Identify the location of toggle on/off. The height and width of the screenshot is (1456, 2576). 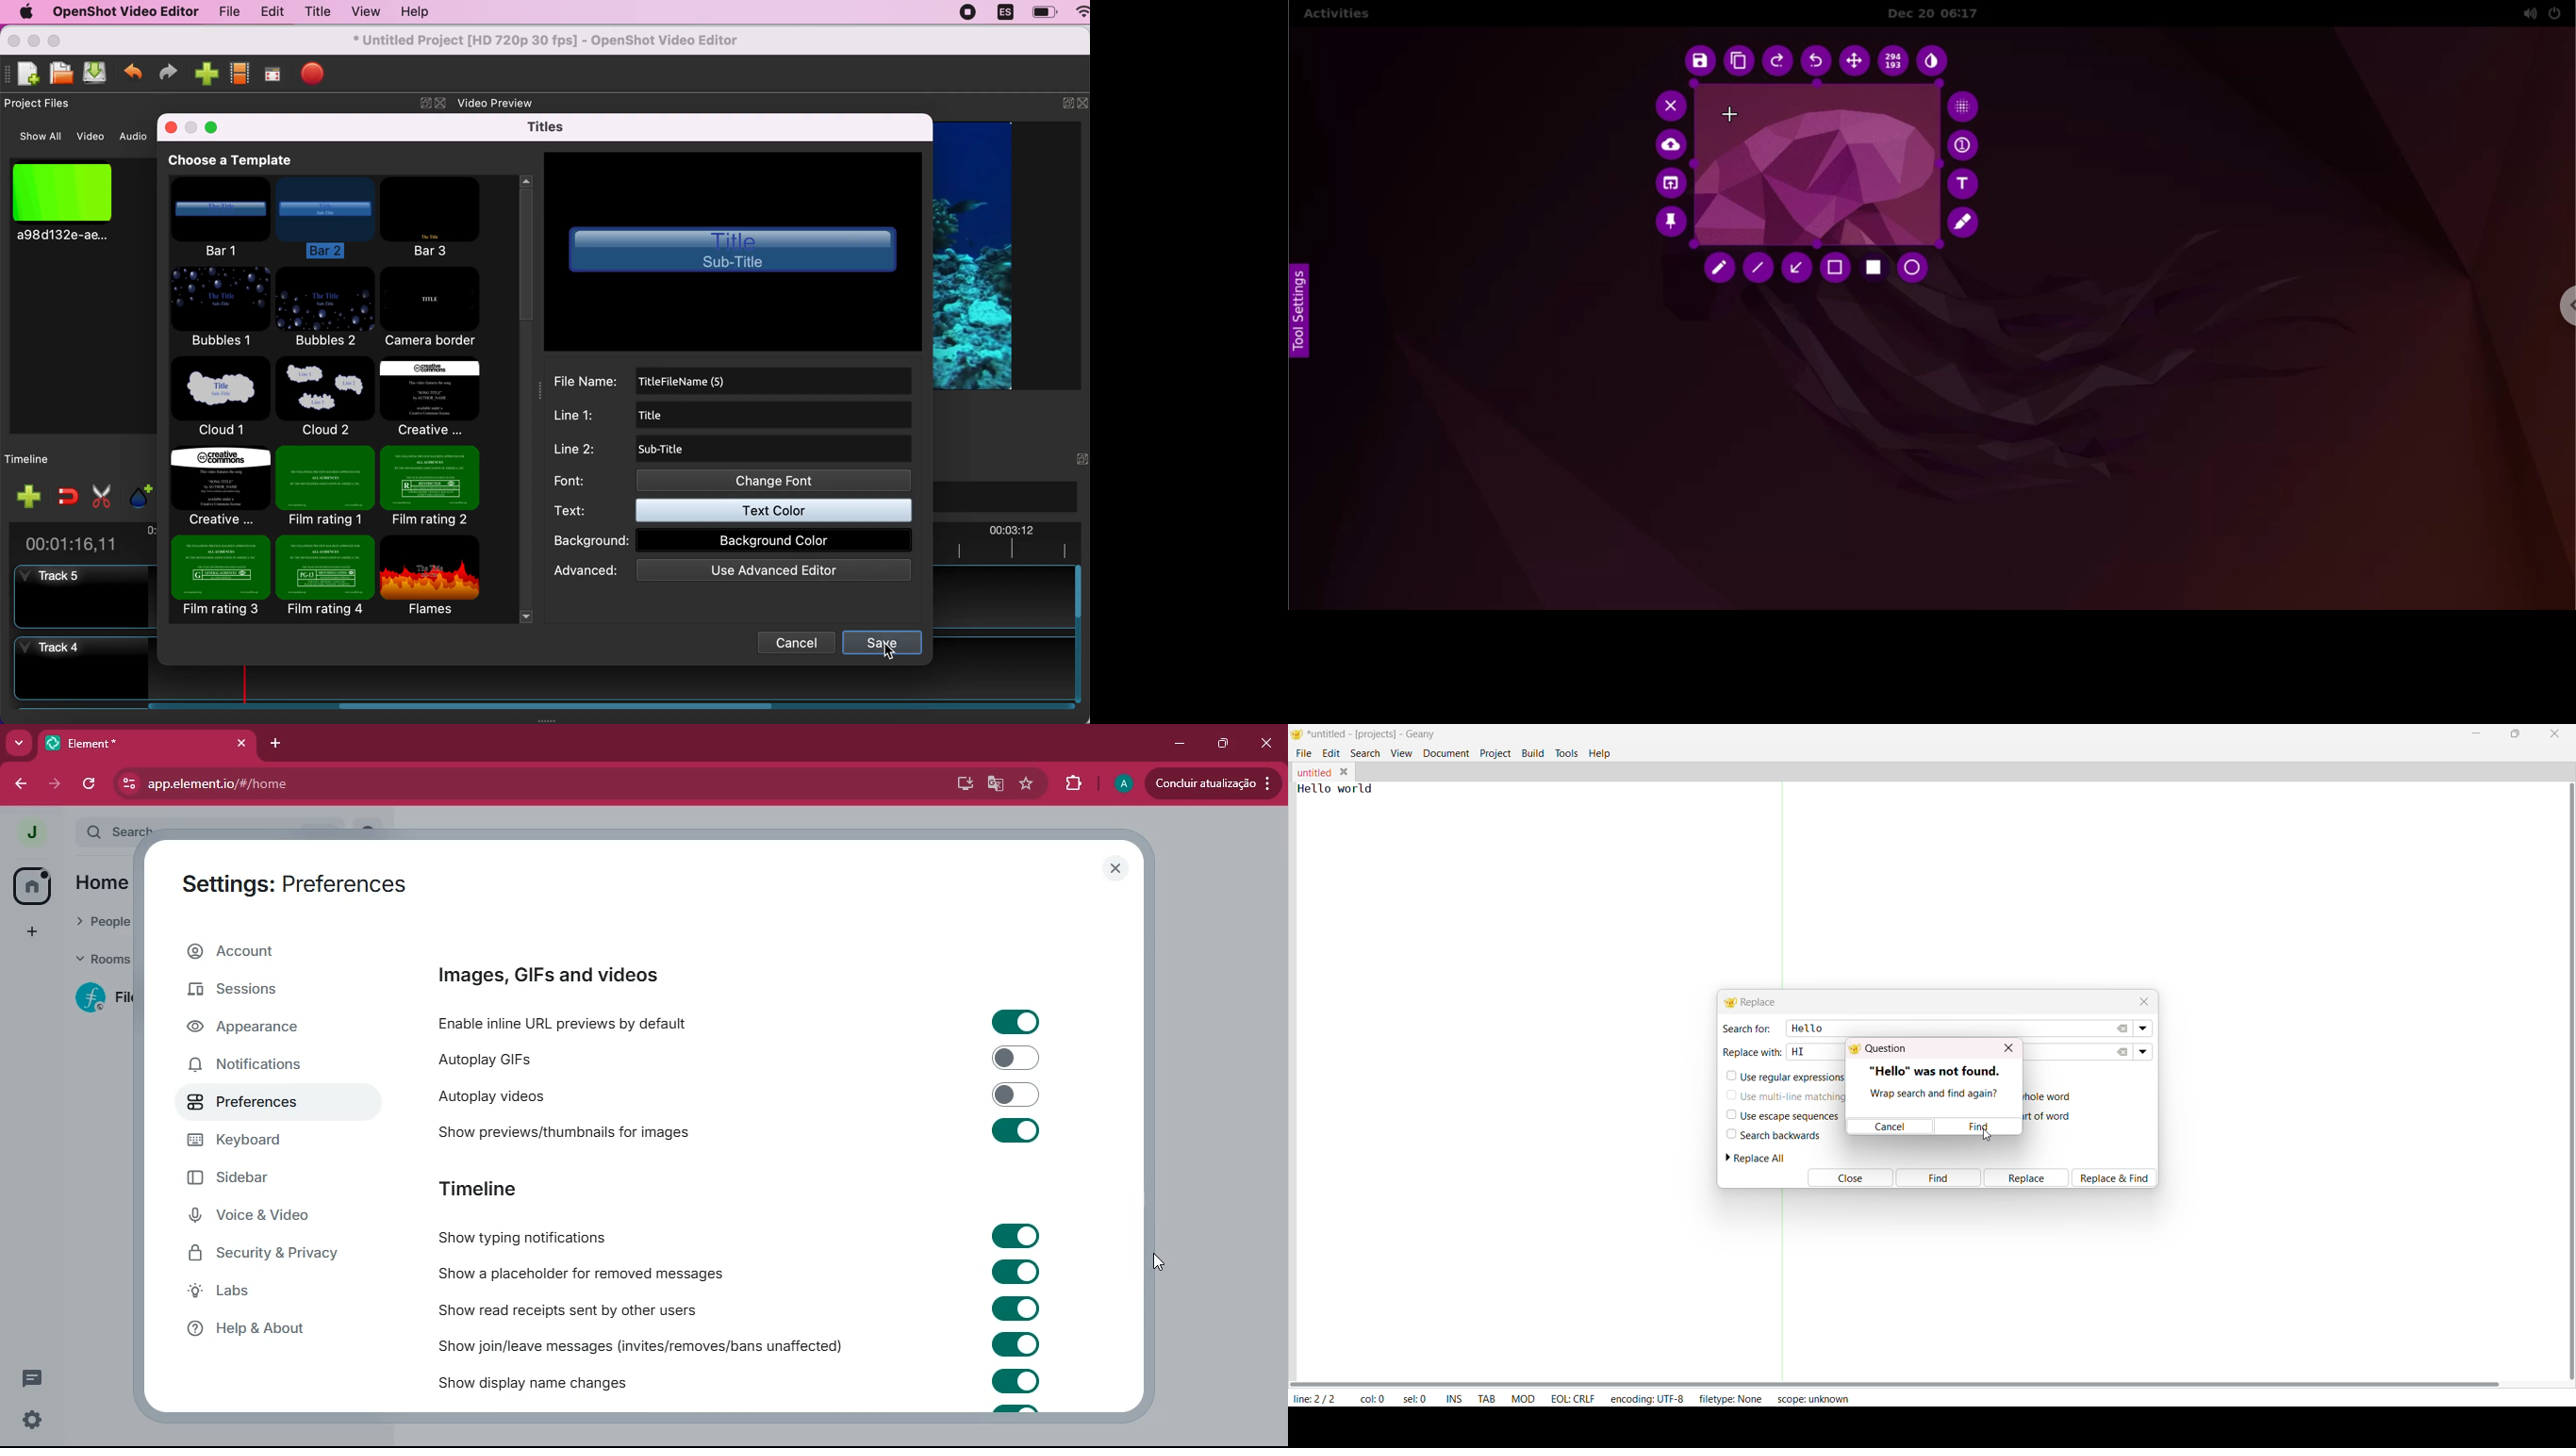
(1017, 1272).